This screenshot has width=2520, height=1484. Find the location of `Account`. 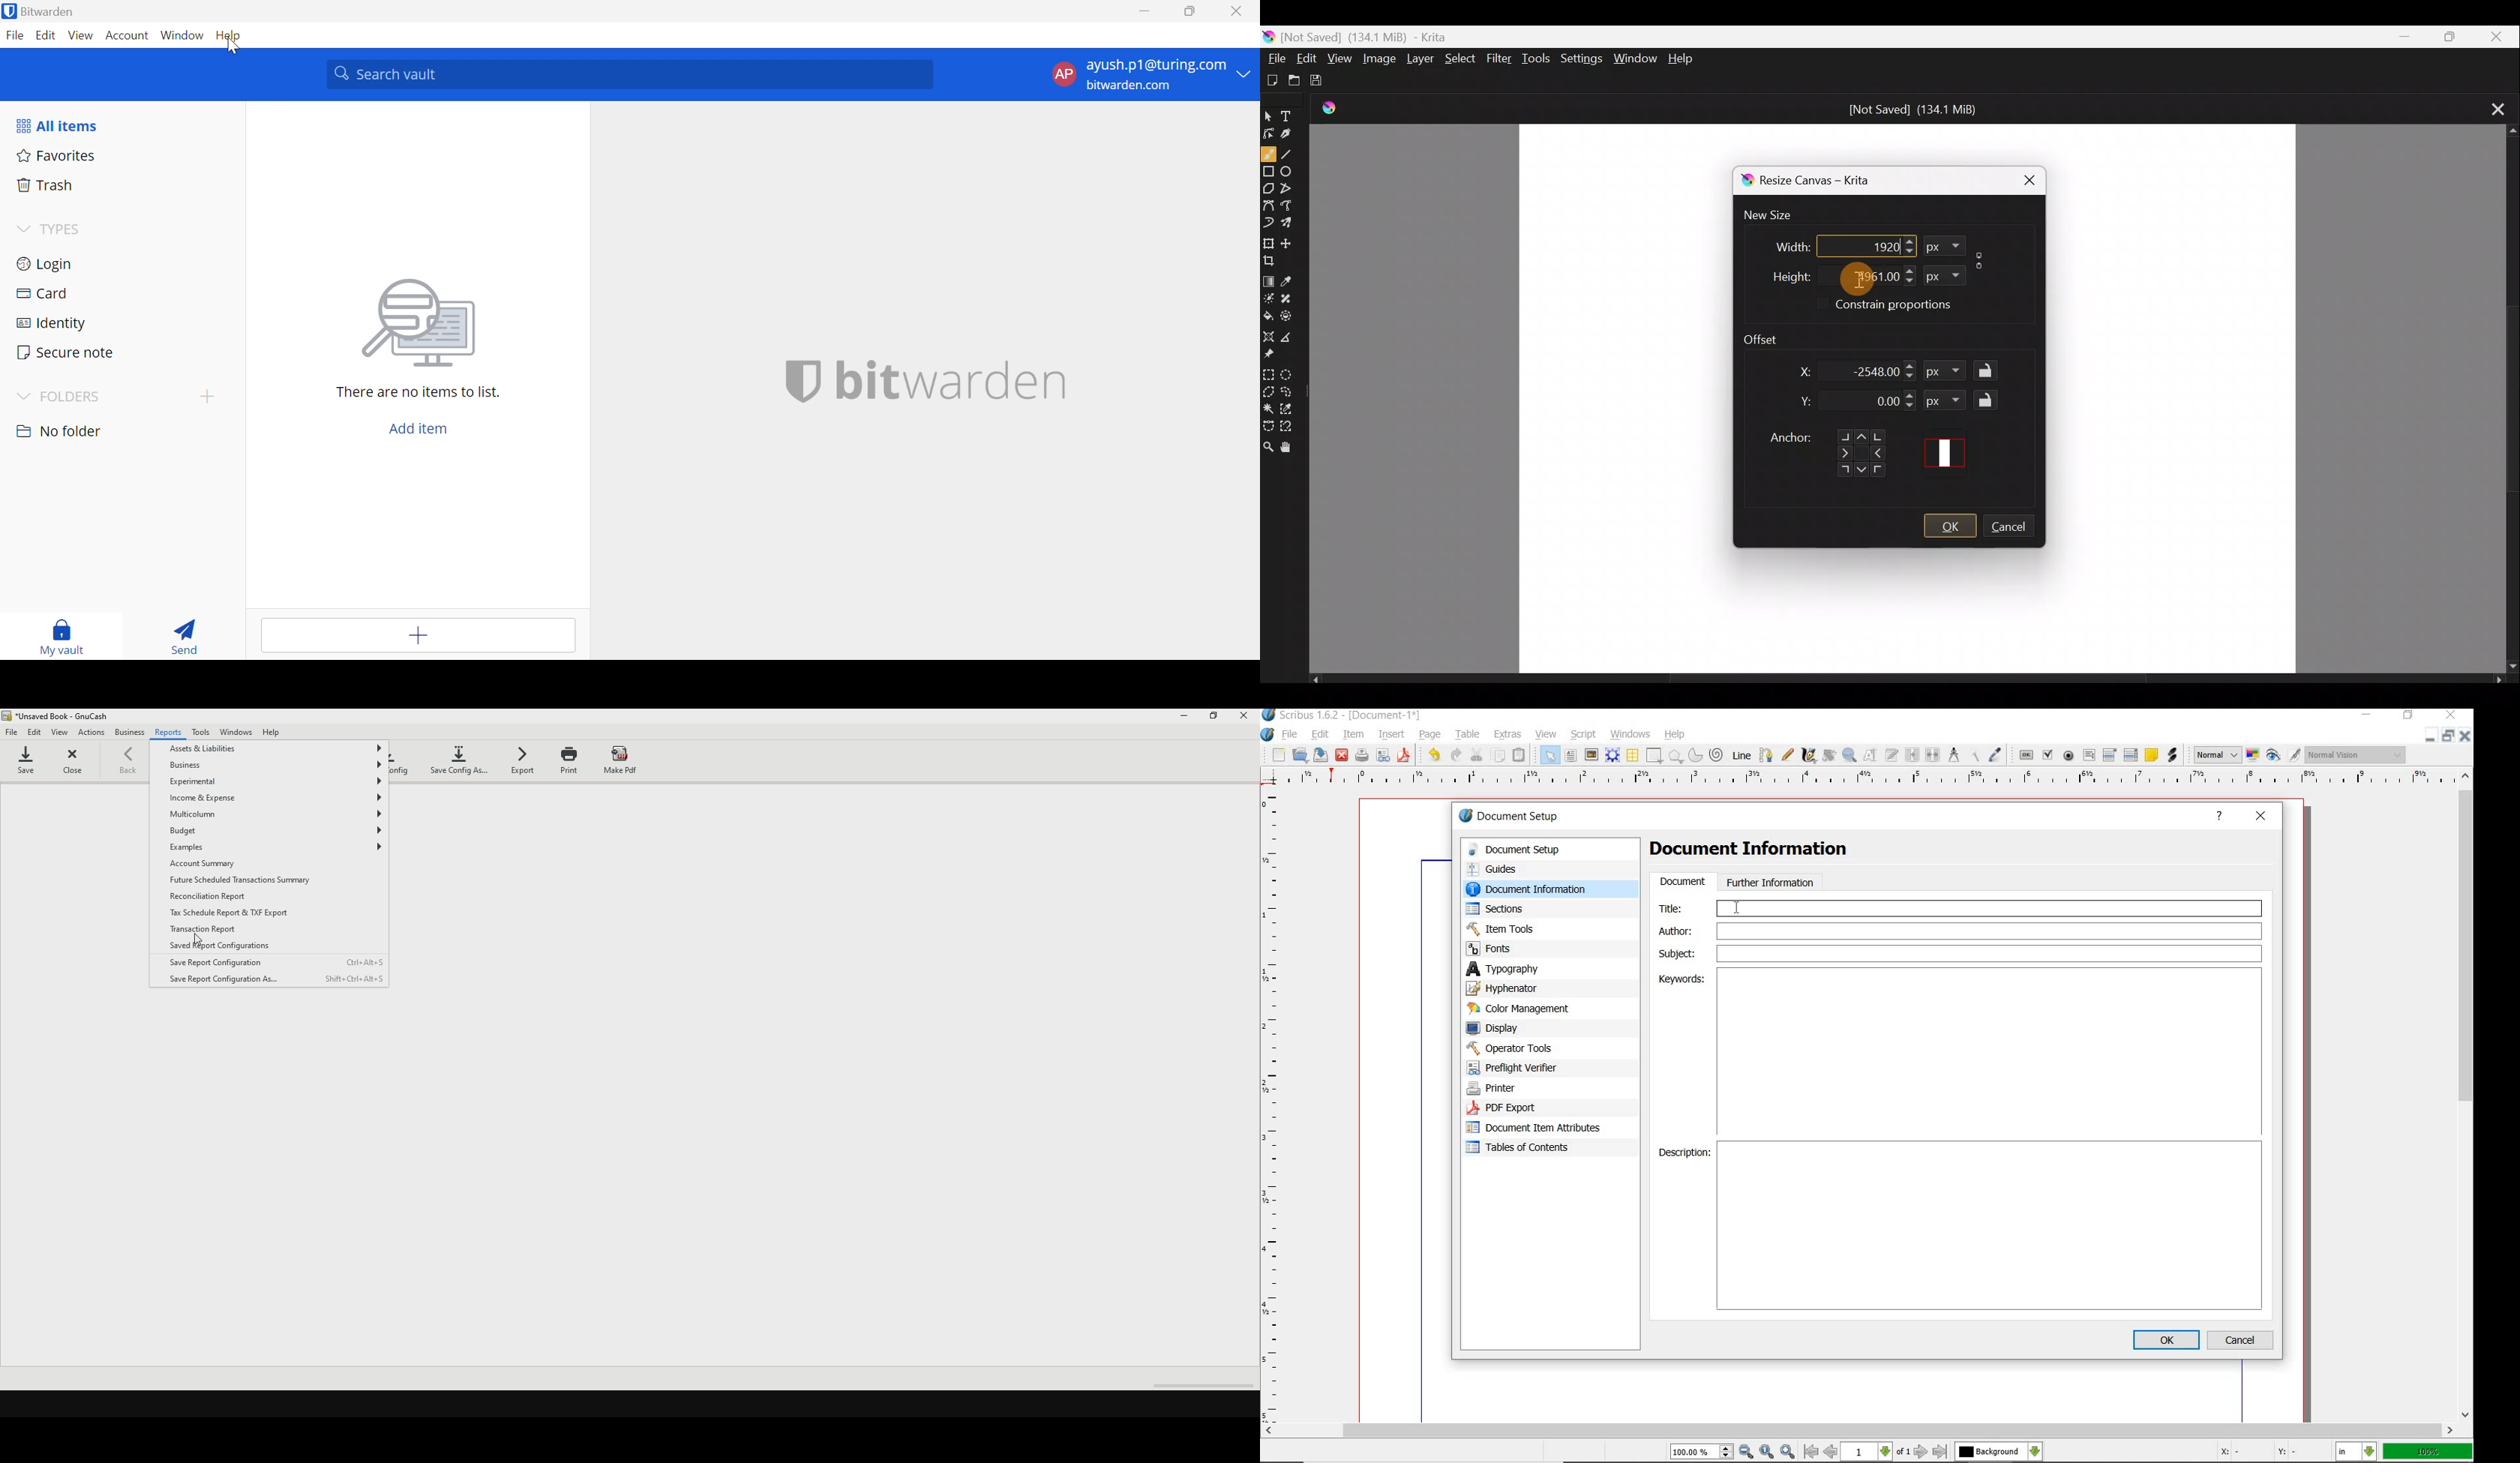

Account is located at coordinates (127, 37).